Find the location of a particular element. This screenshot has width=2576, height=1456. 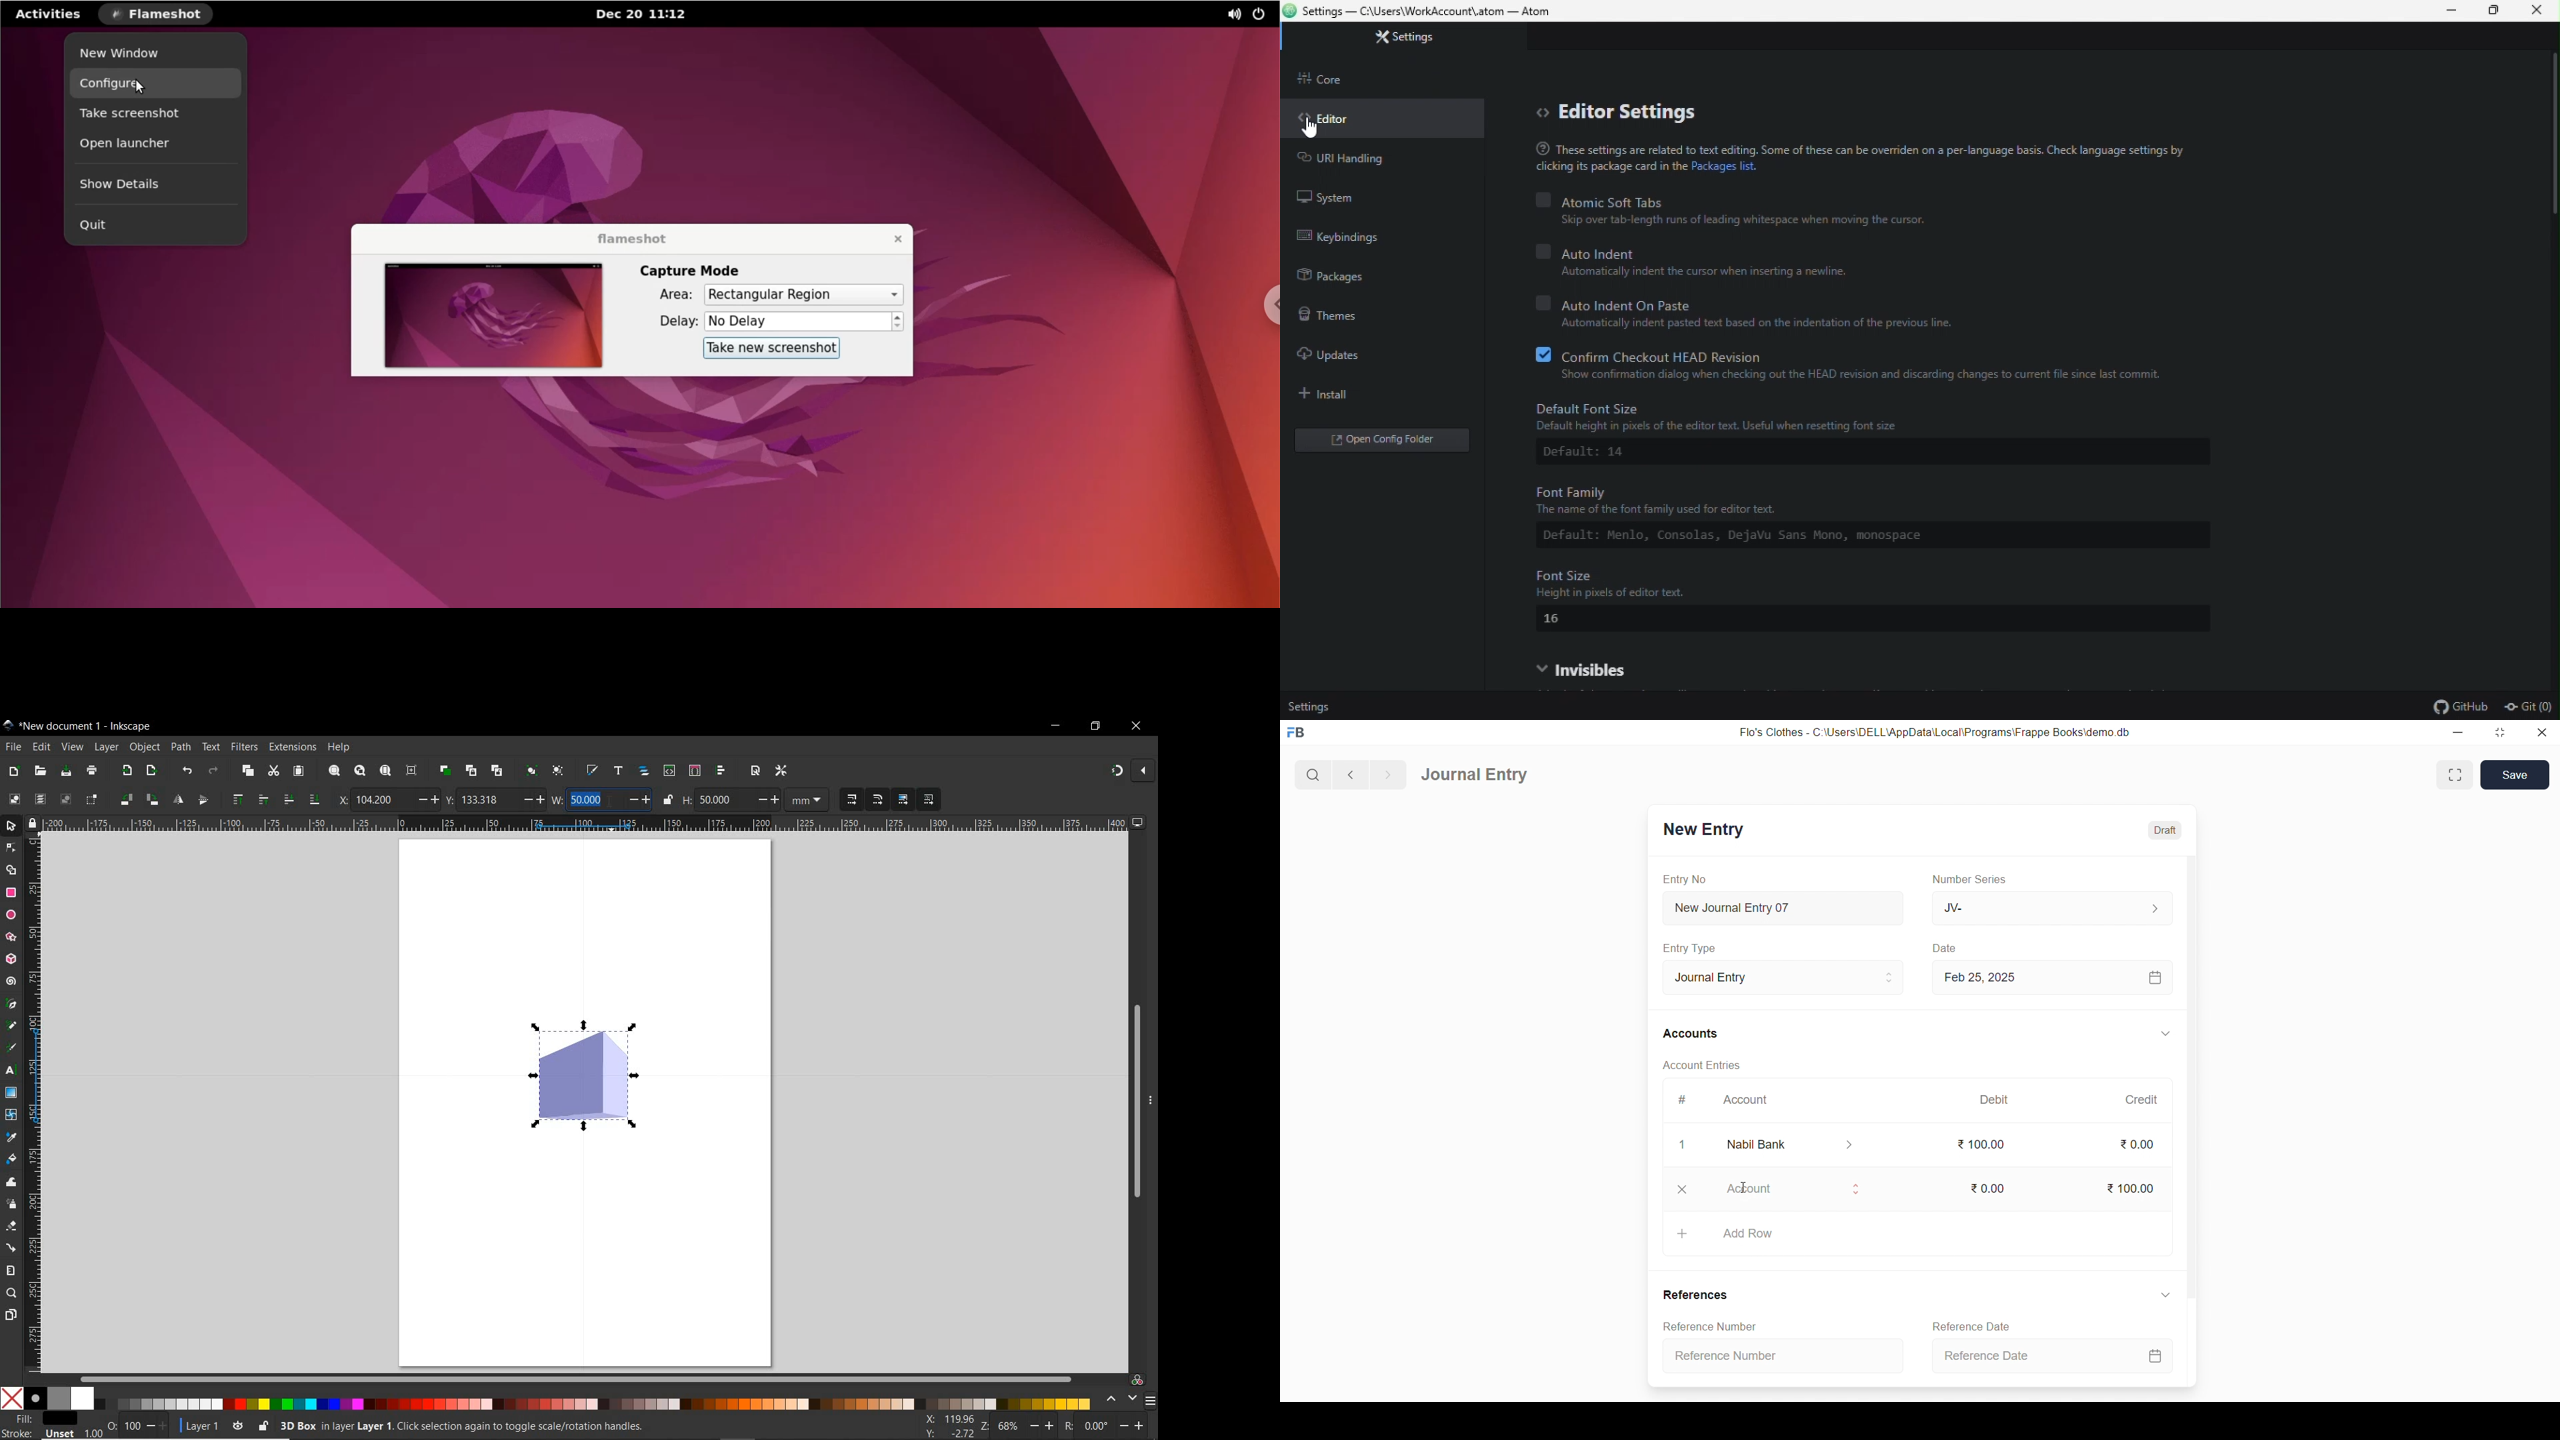

no objects selected is located at coordinates (534, 1424).